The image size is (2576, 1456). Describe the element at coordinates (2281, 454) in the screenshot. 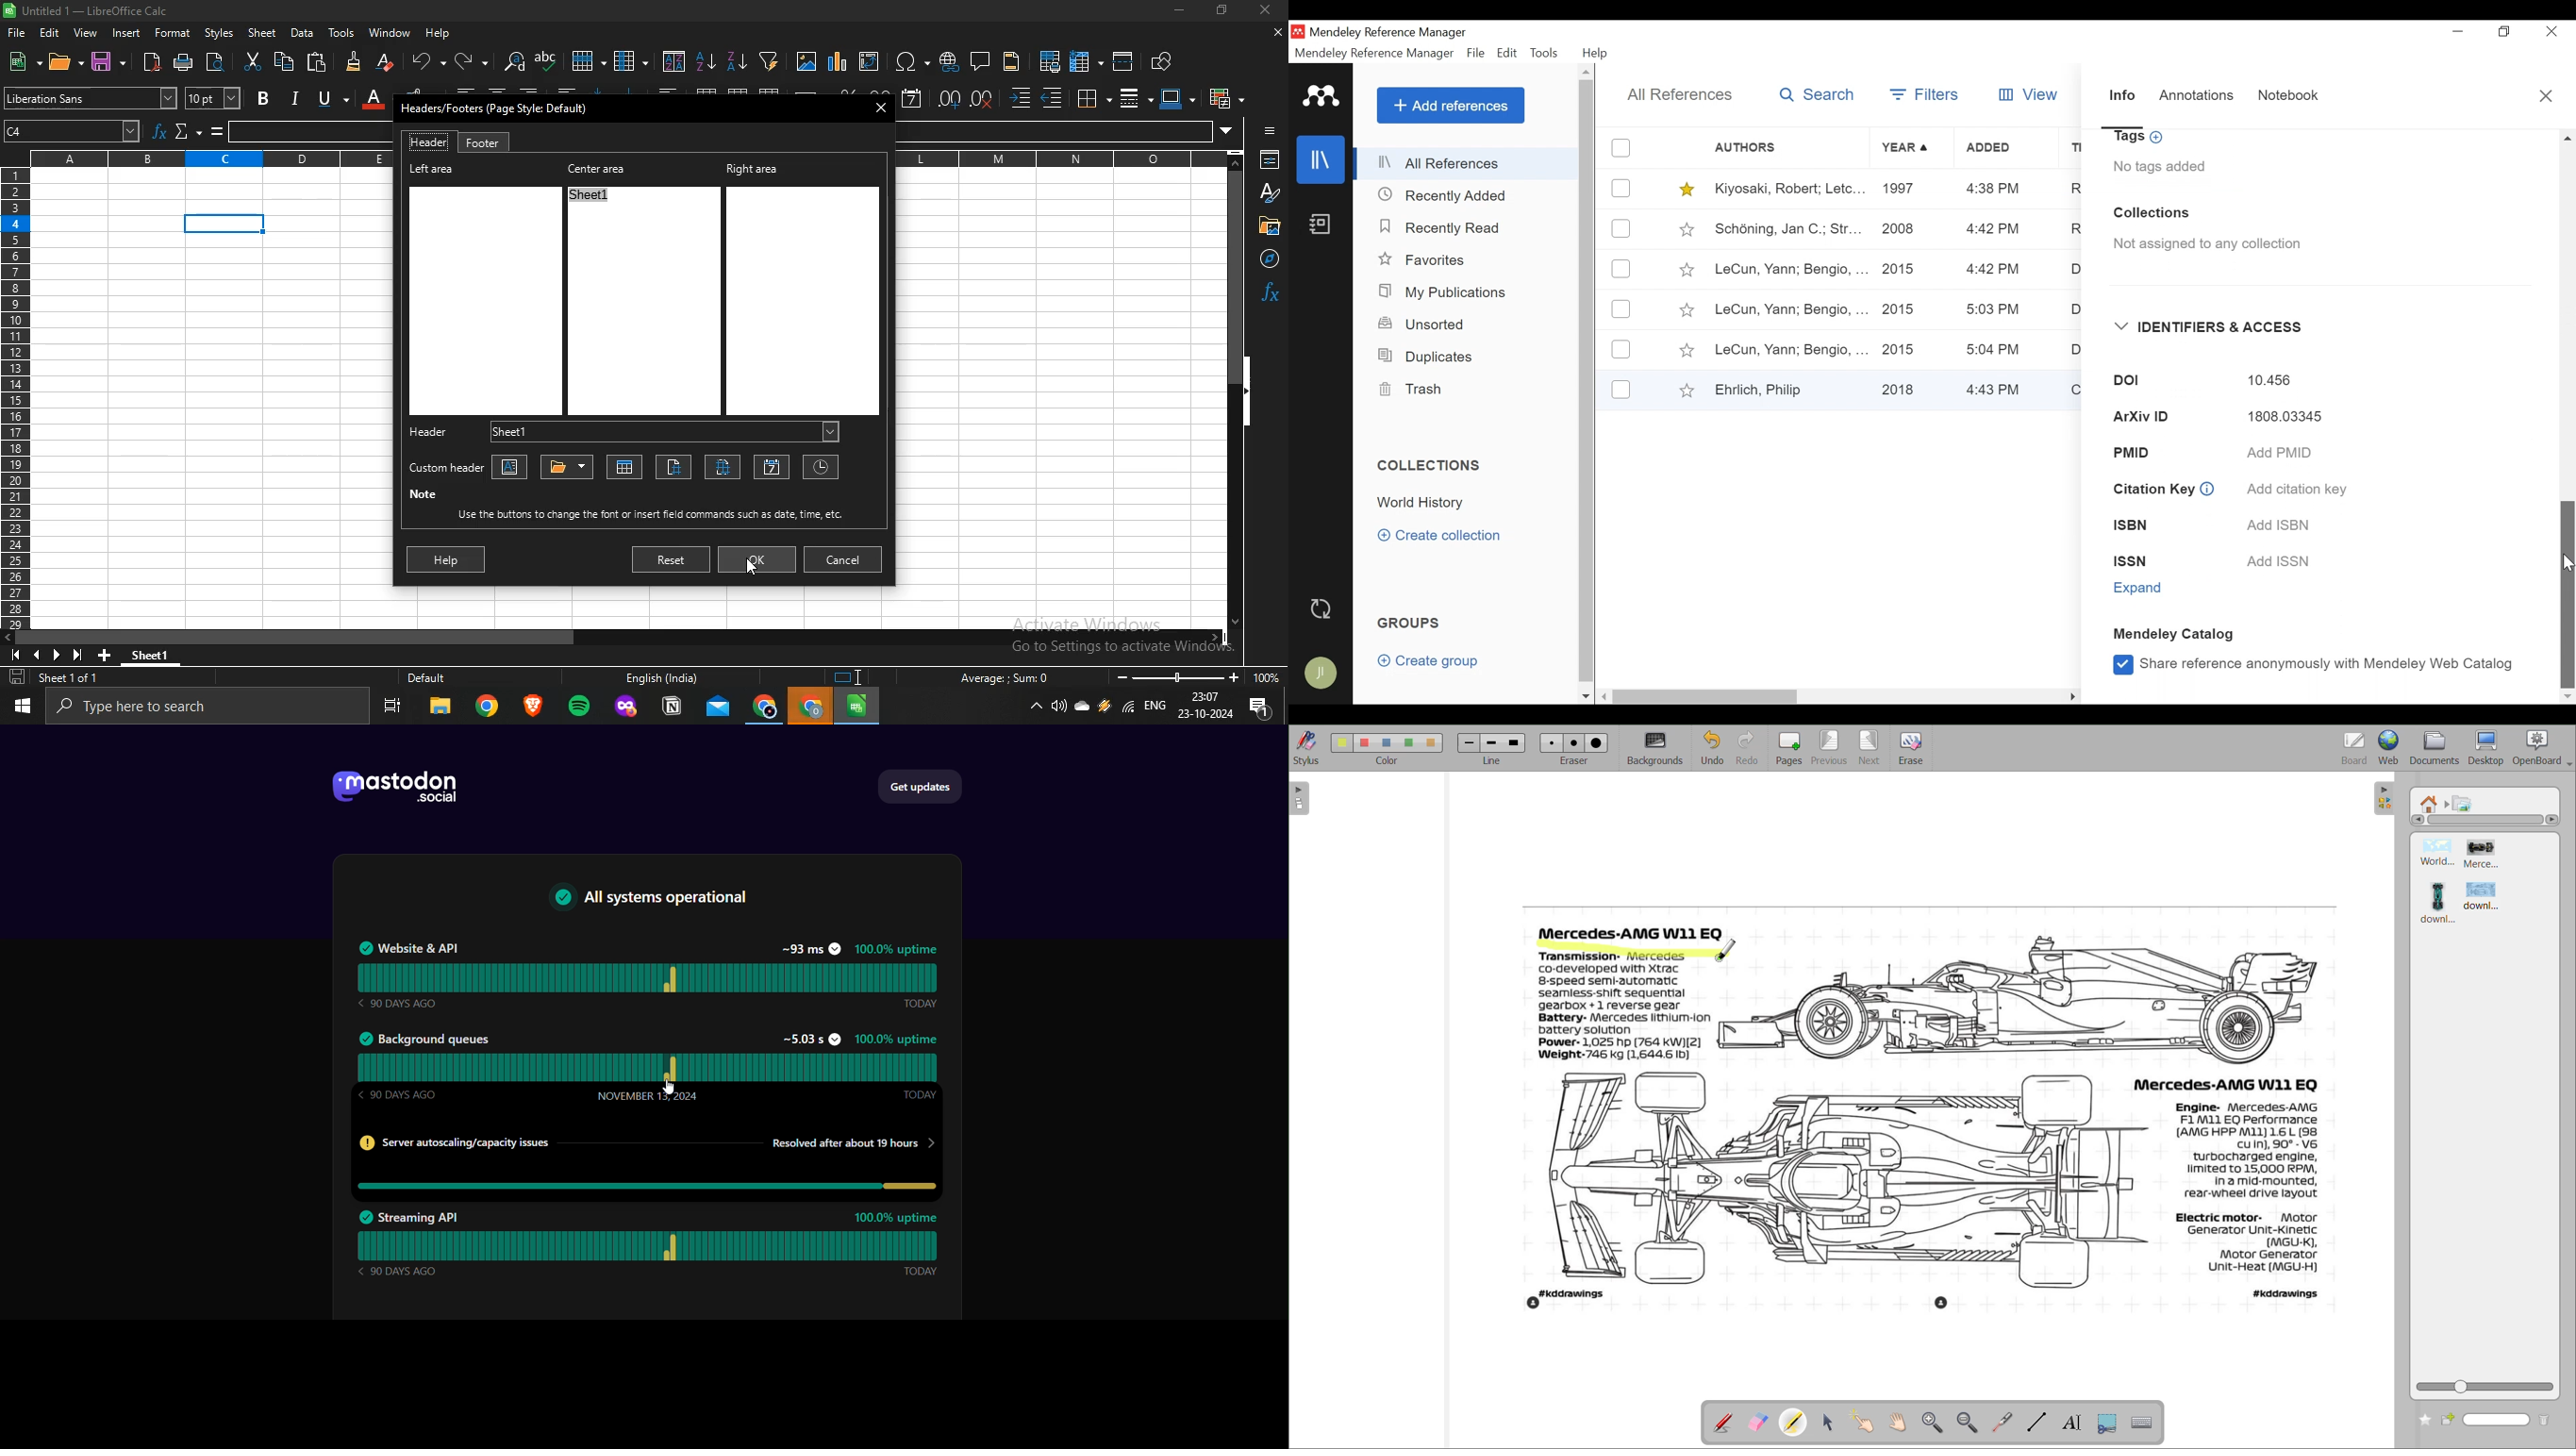

I see `Add PMID` at that location.